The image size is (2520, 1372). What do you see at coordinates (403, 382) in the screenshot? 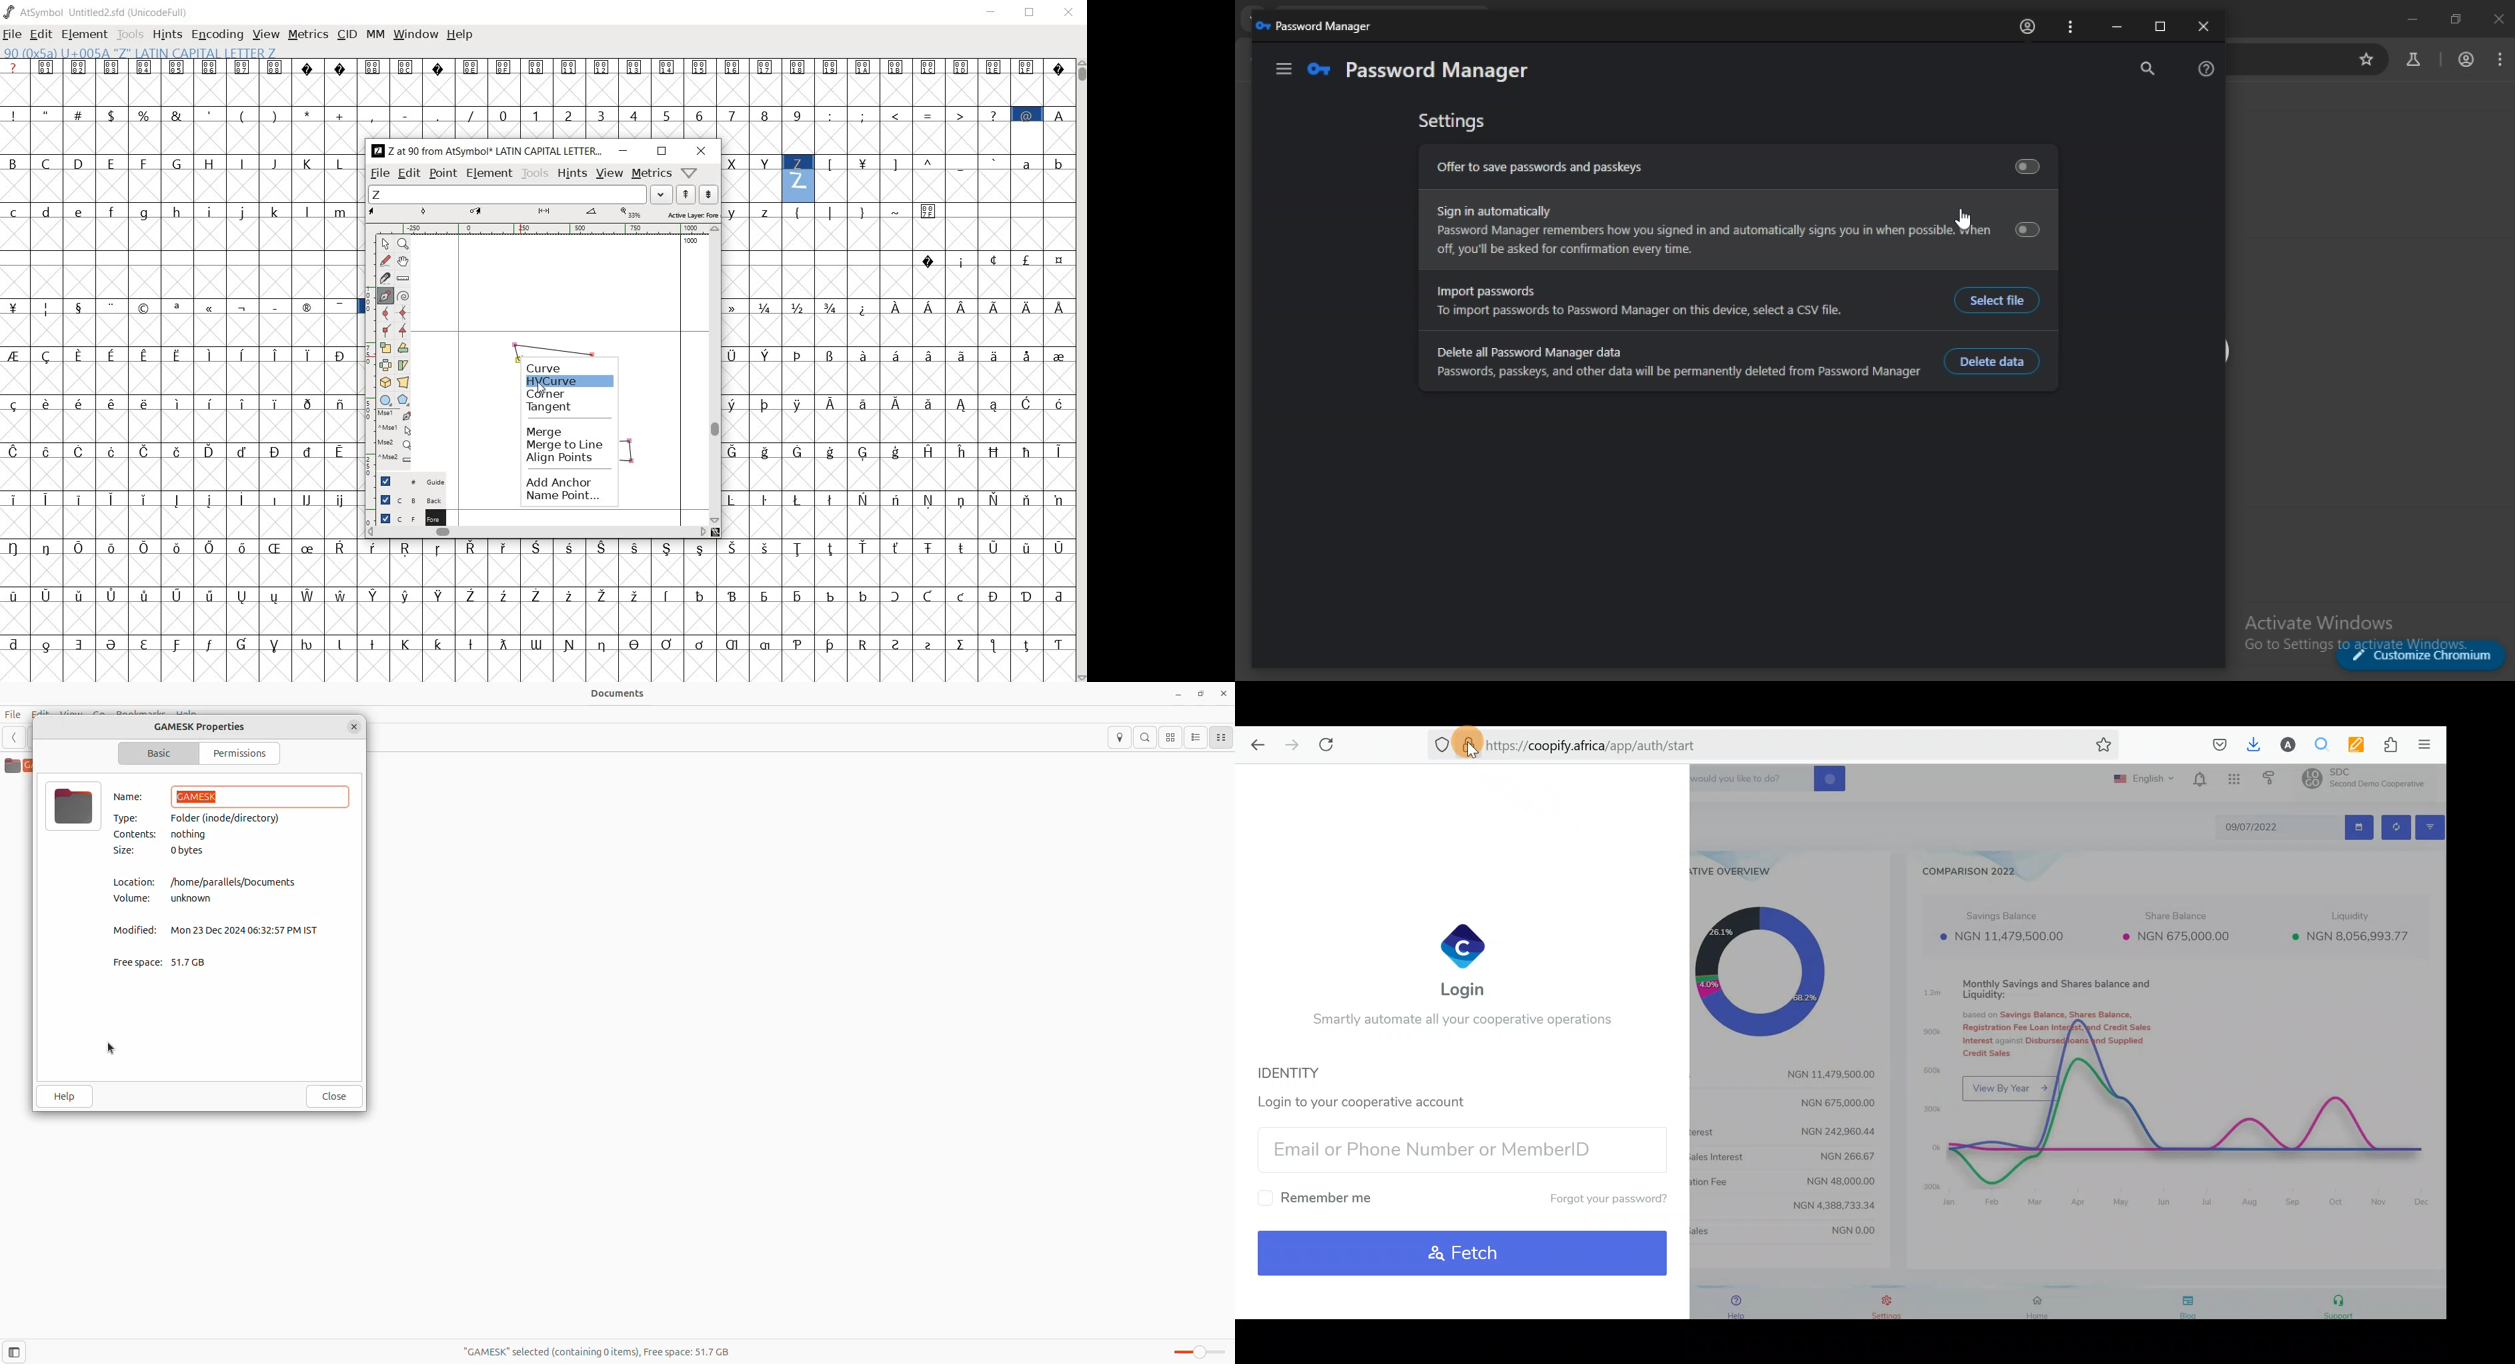
I see `perform a perspective transformation on the selection` at bounding box center [403, 382].